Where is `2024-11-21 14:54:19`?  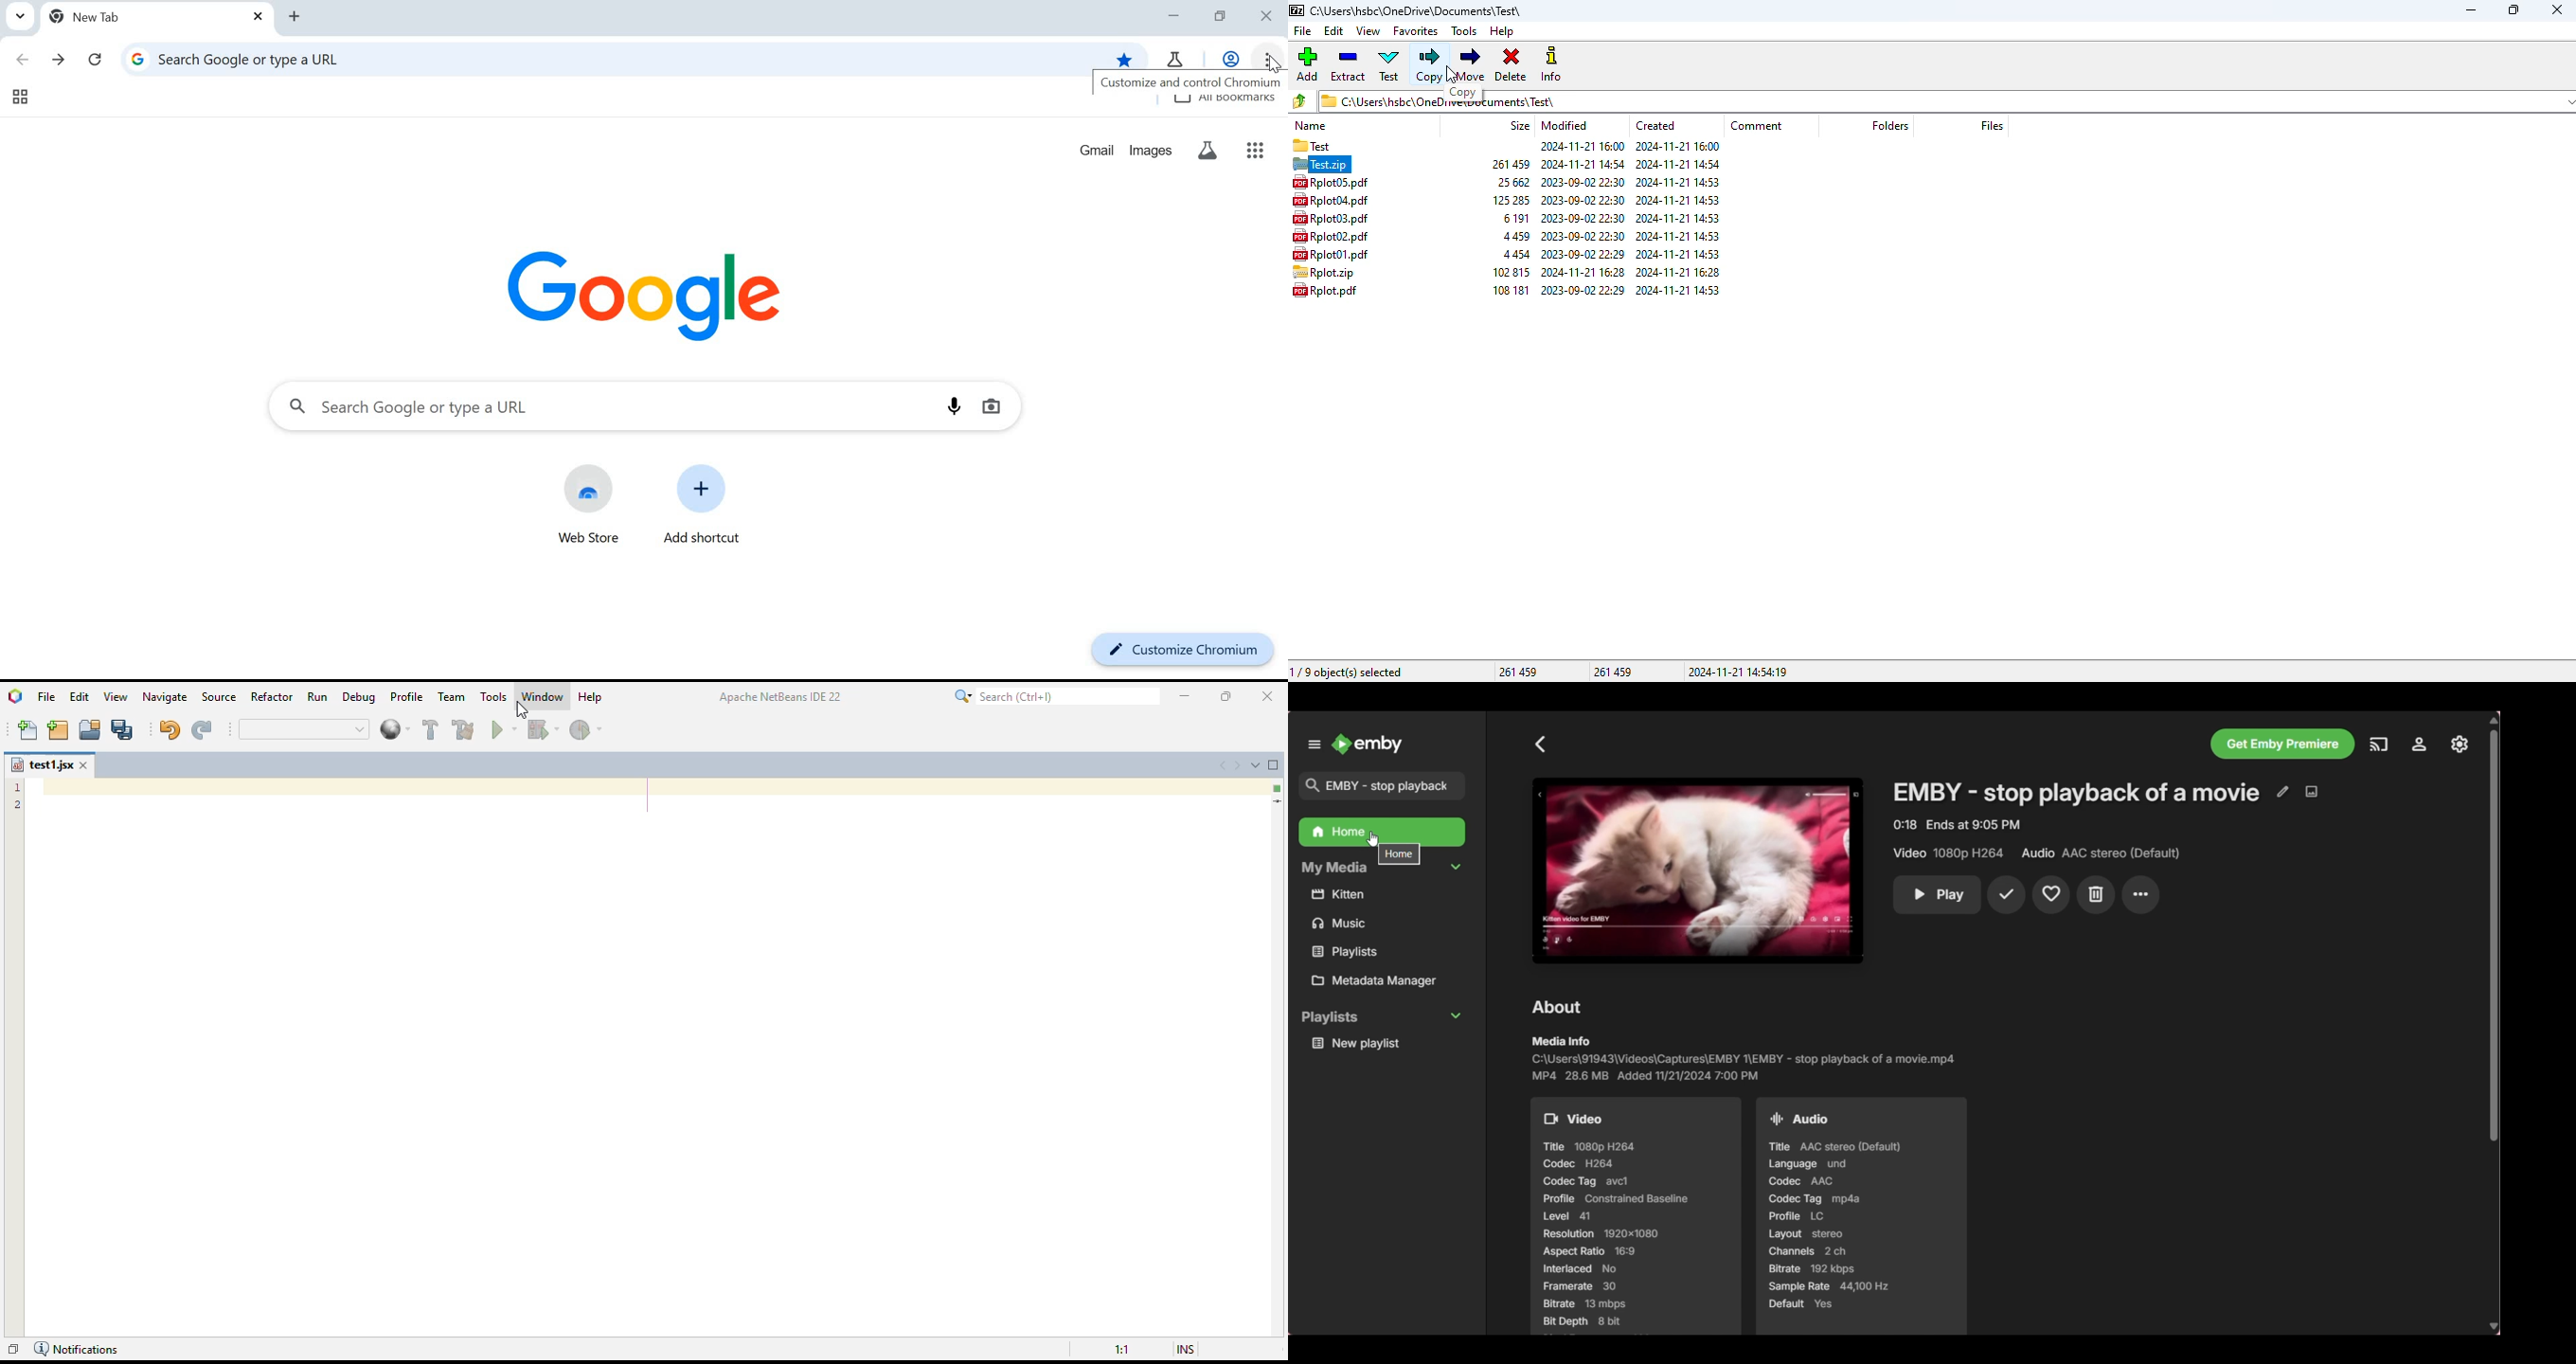 2024-11-21 14:54:19 is located at coordinates (1738, 672).